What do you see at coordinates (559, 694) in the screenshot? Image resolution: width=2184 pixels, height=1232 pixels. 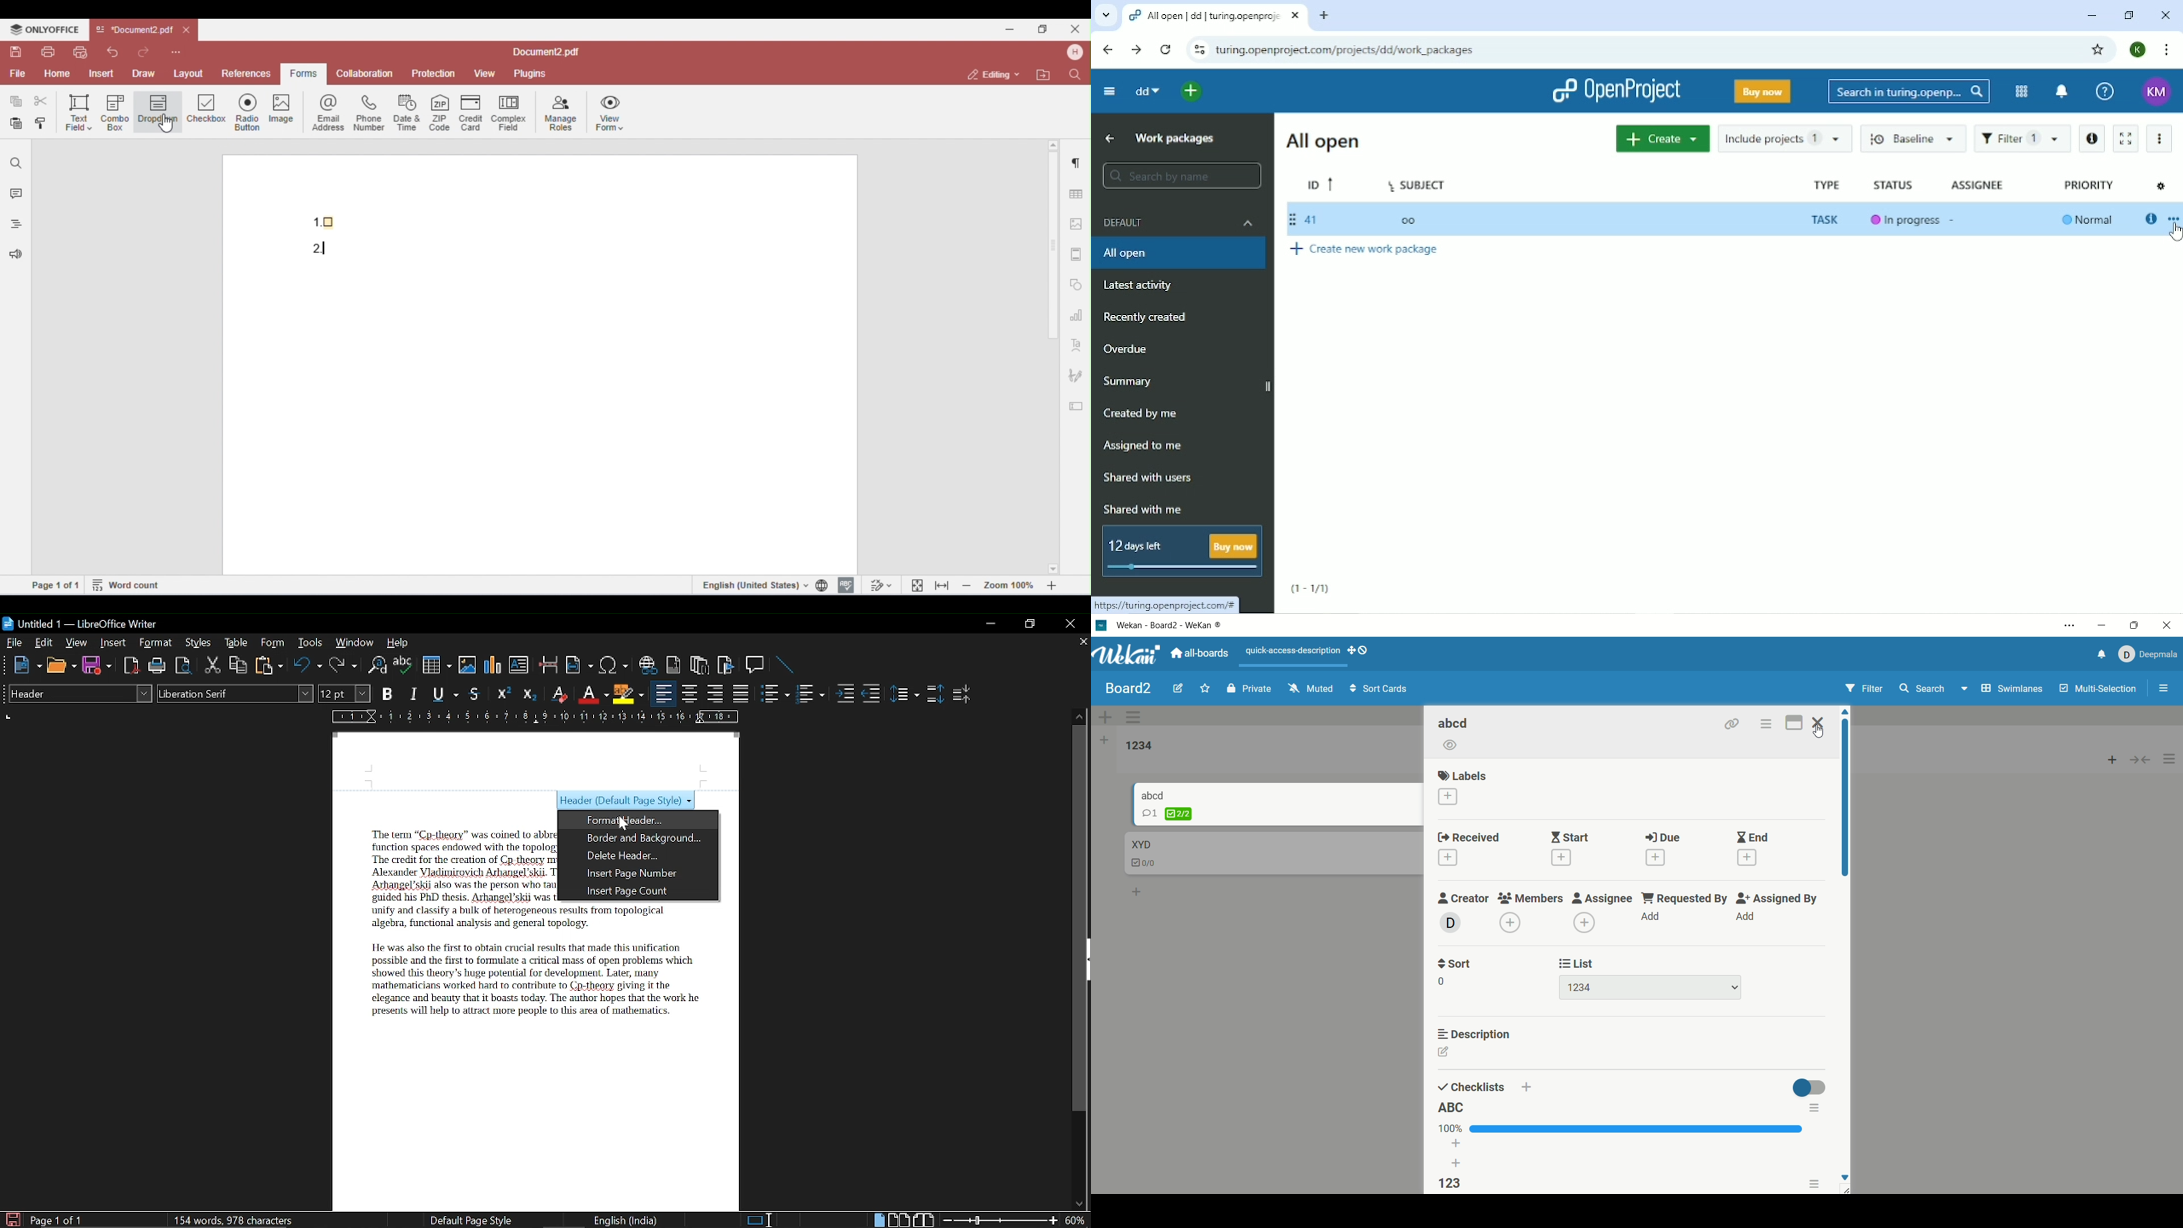 I see `Erase` at bounding box center [559, 694].